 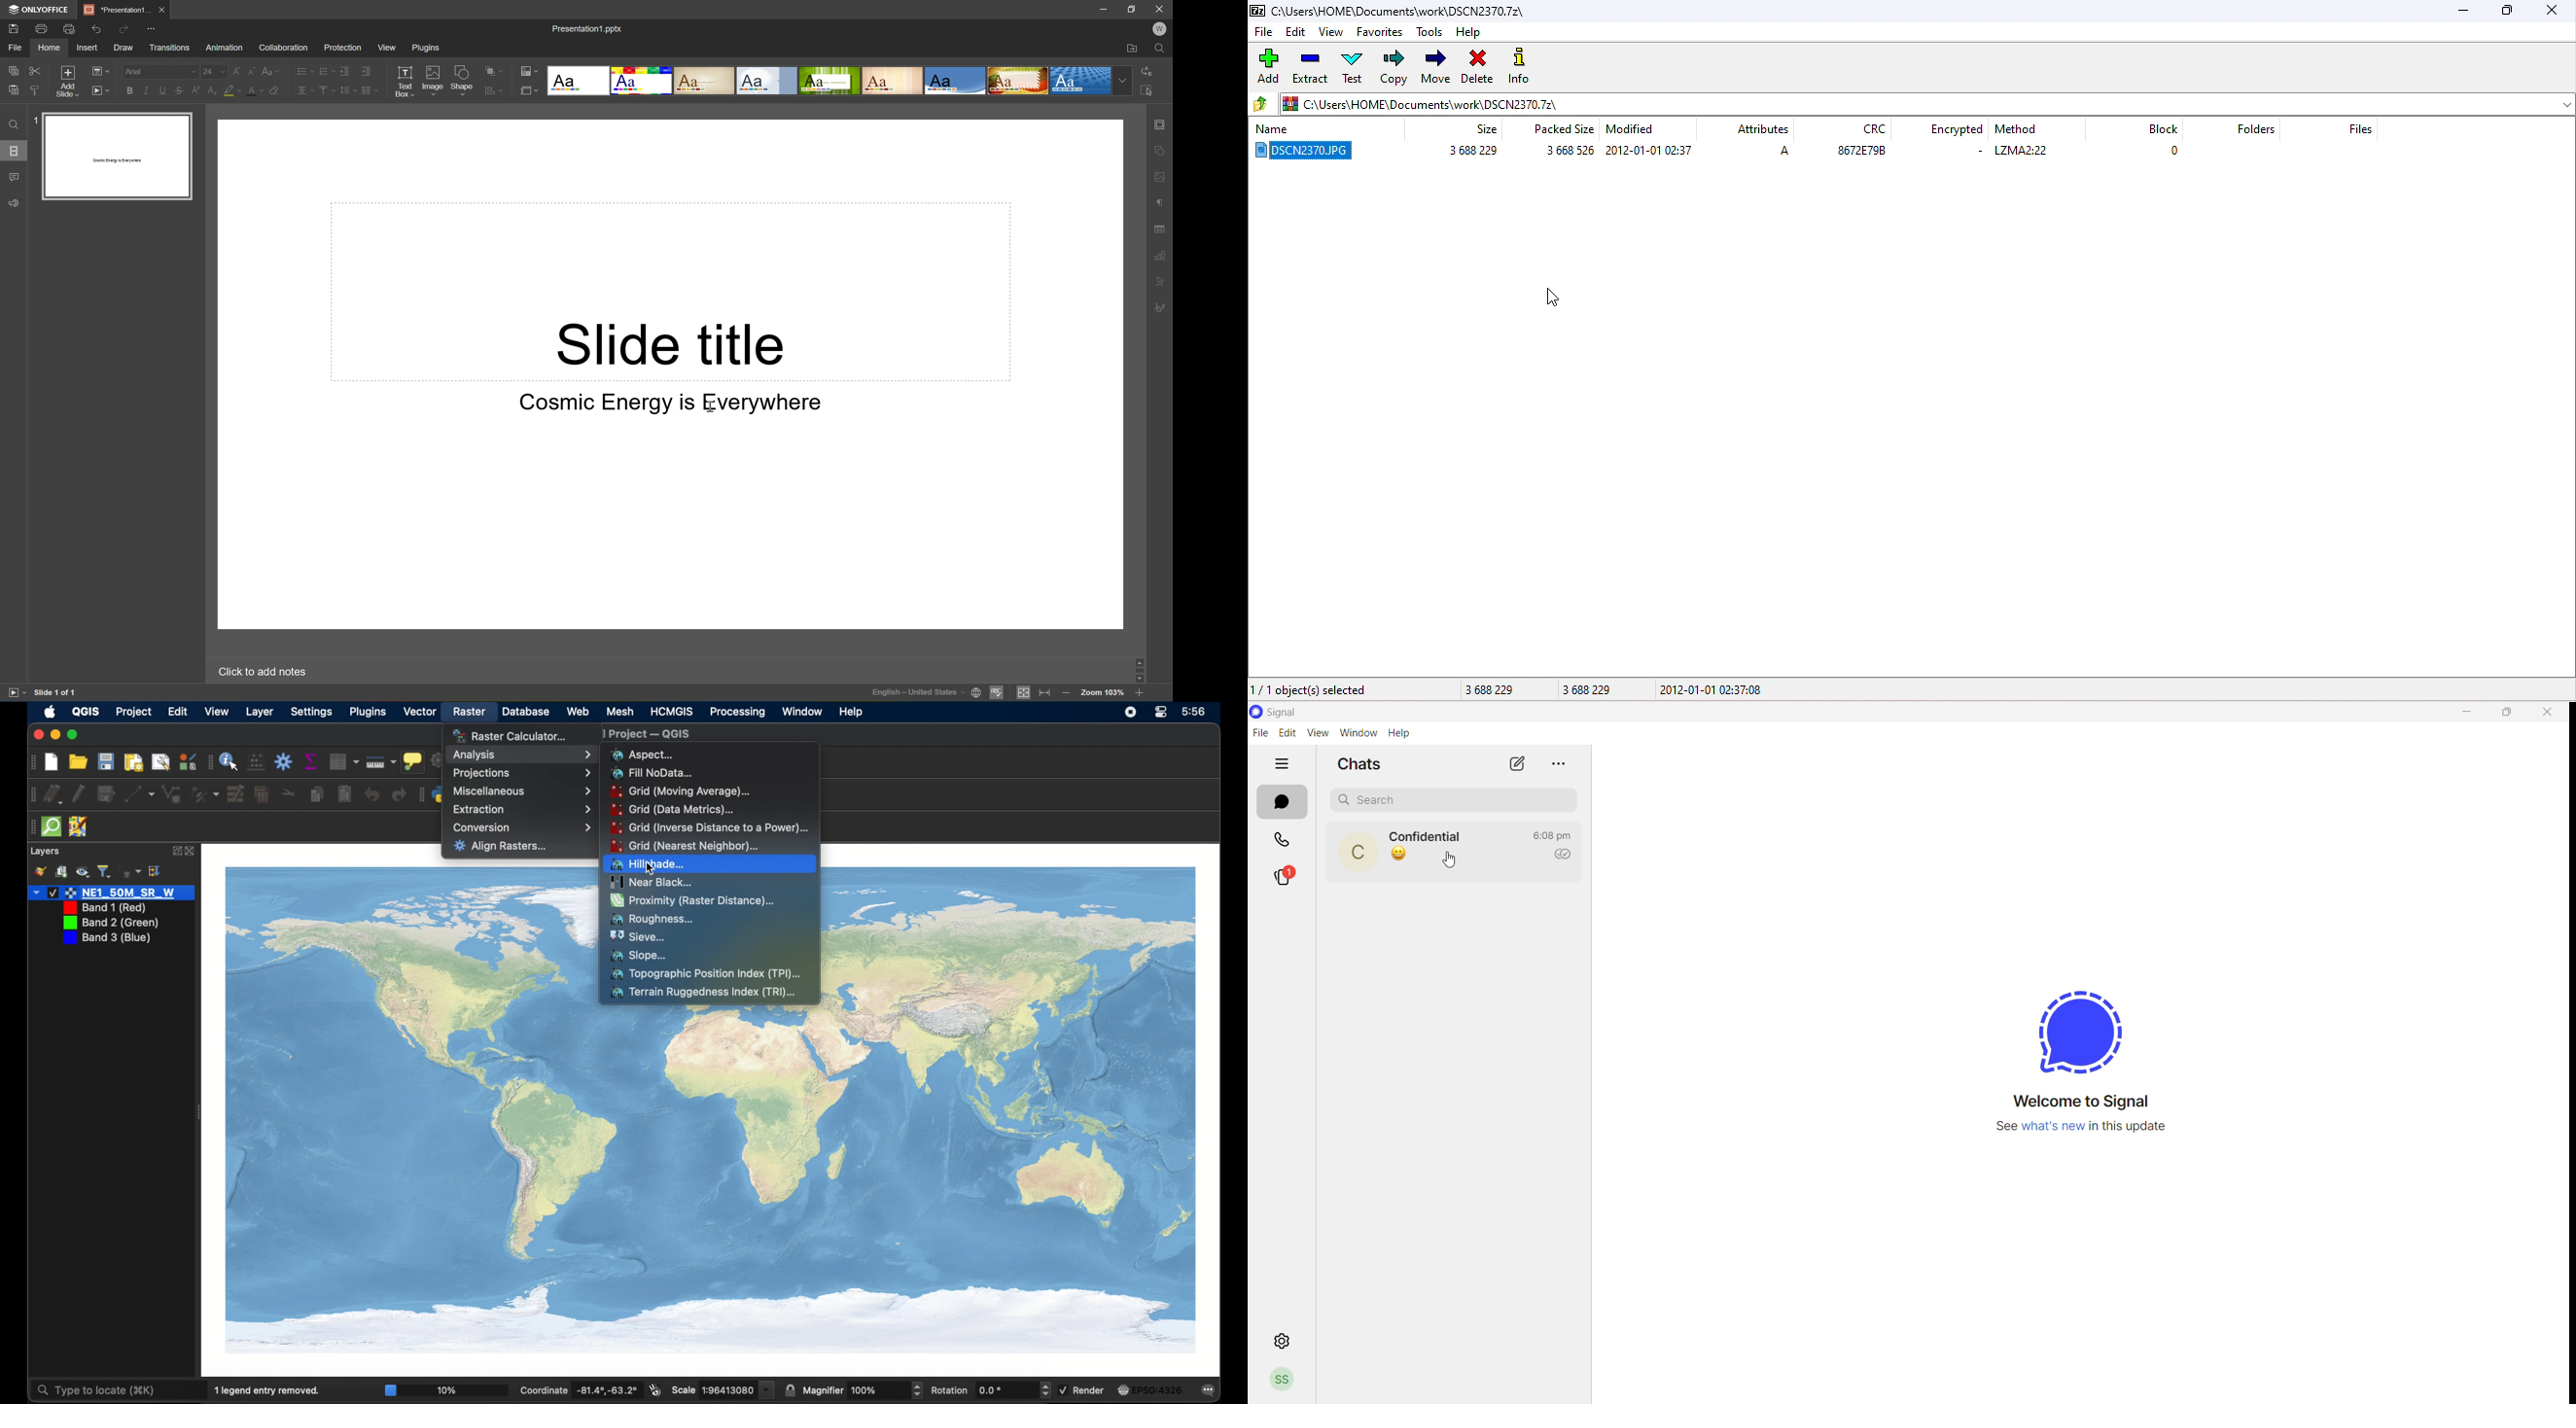 I want to click on Arrange shape, so click(x=491, y=68).